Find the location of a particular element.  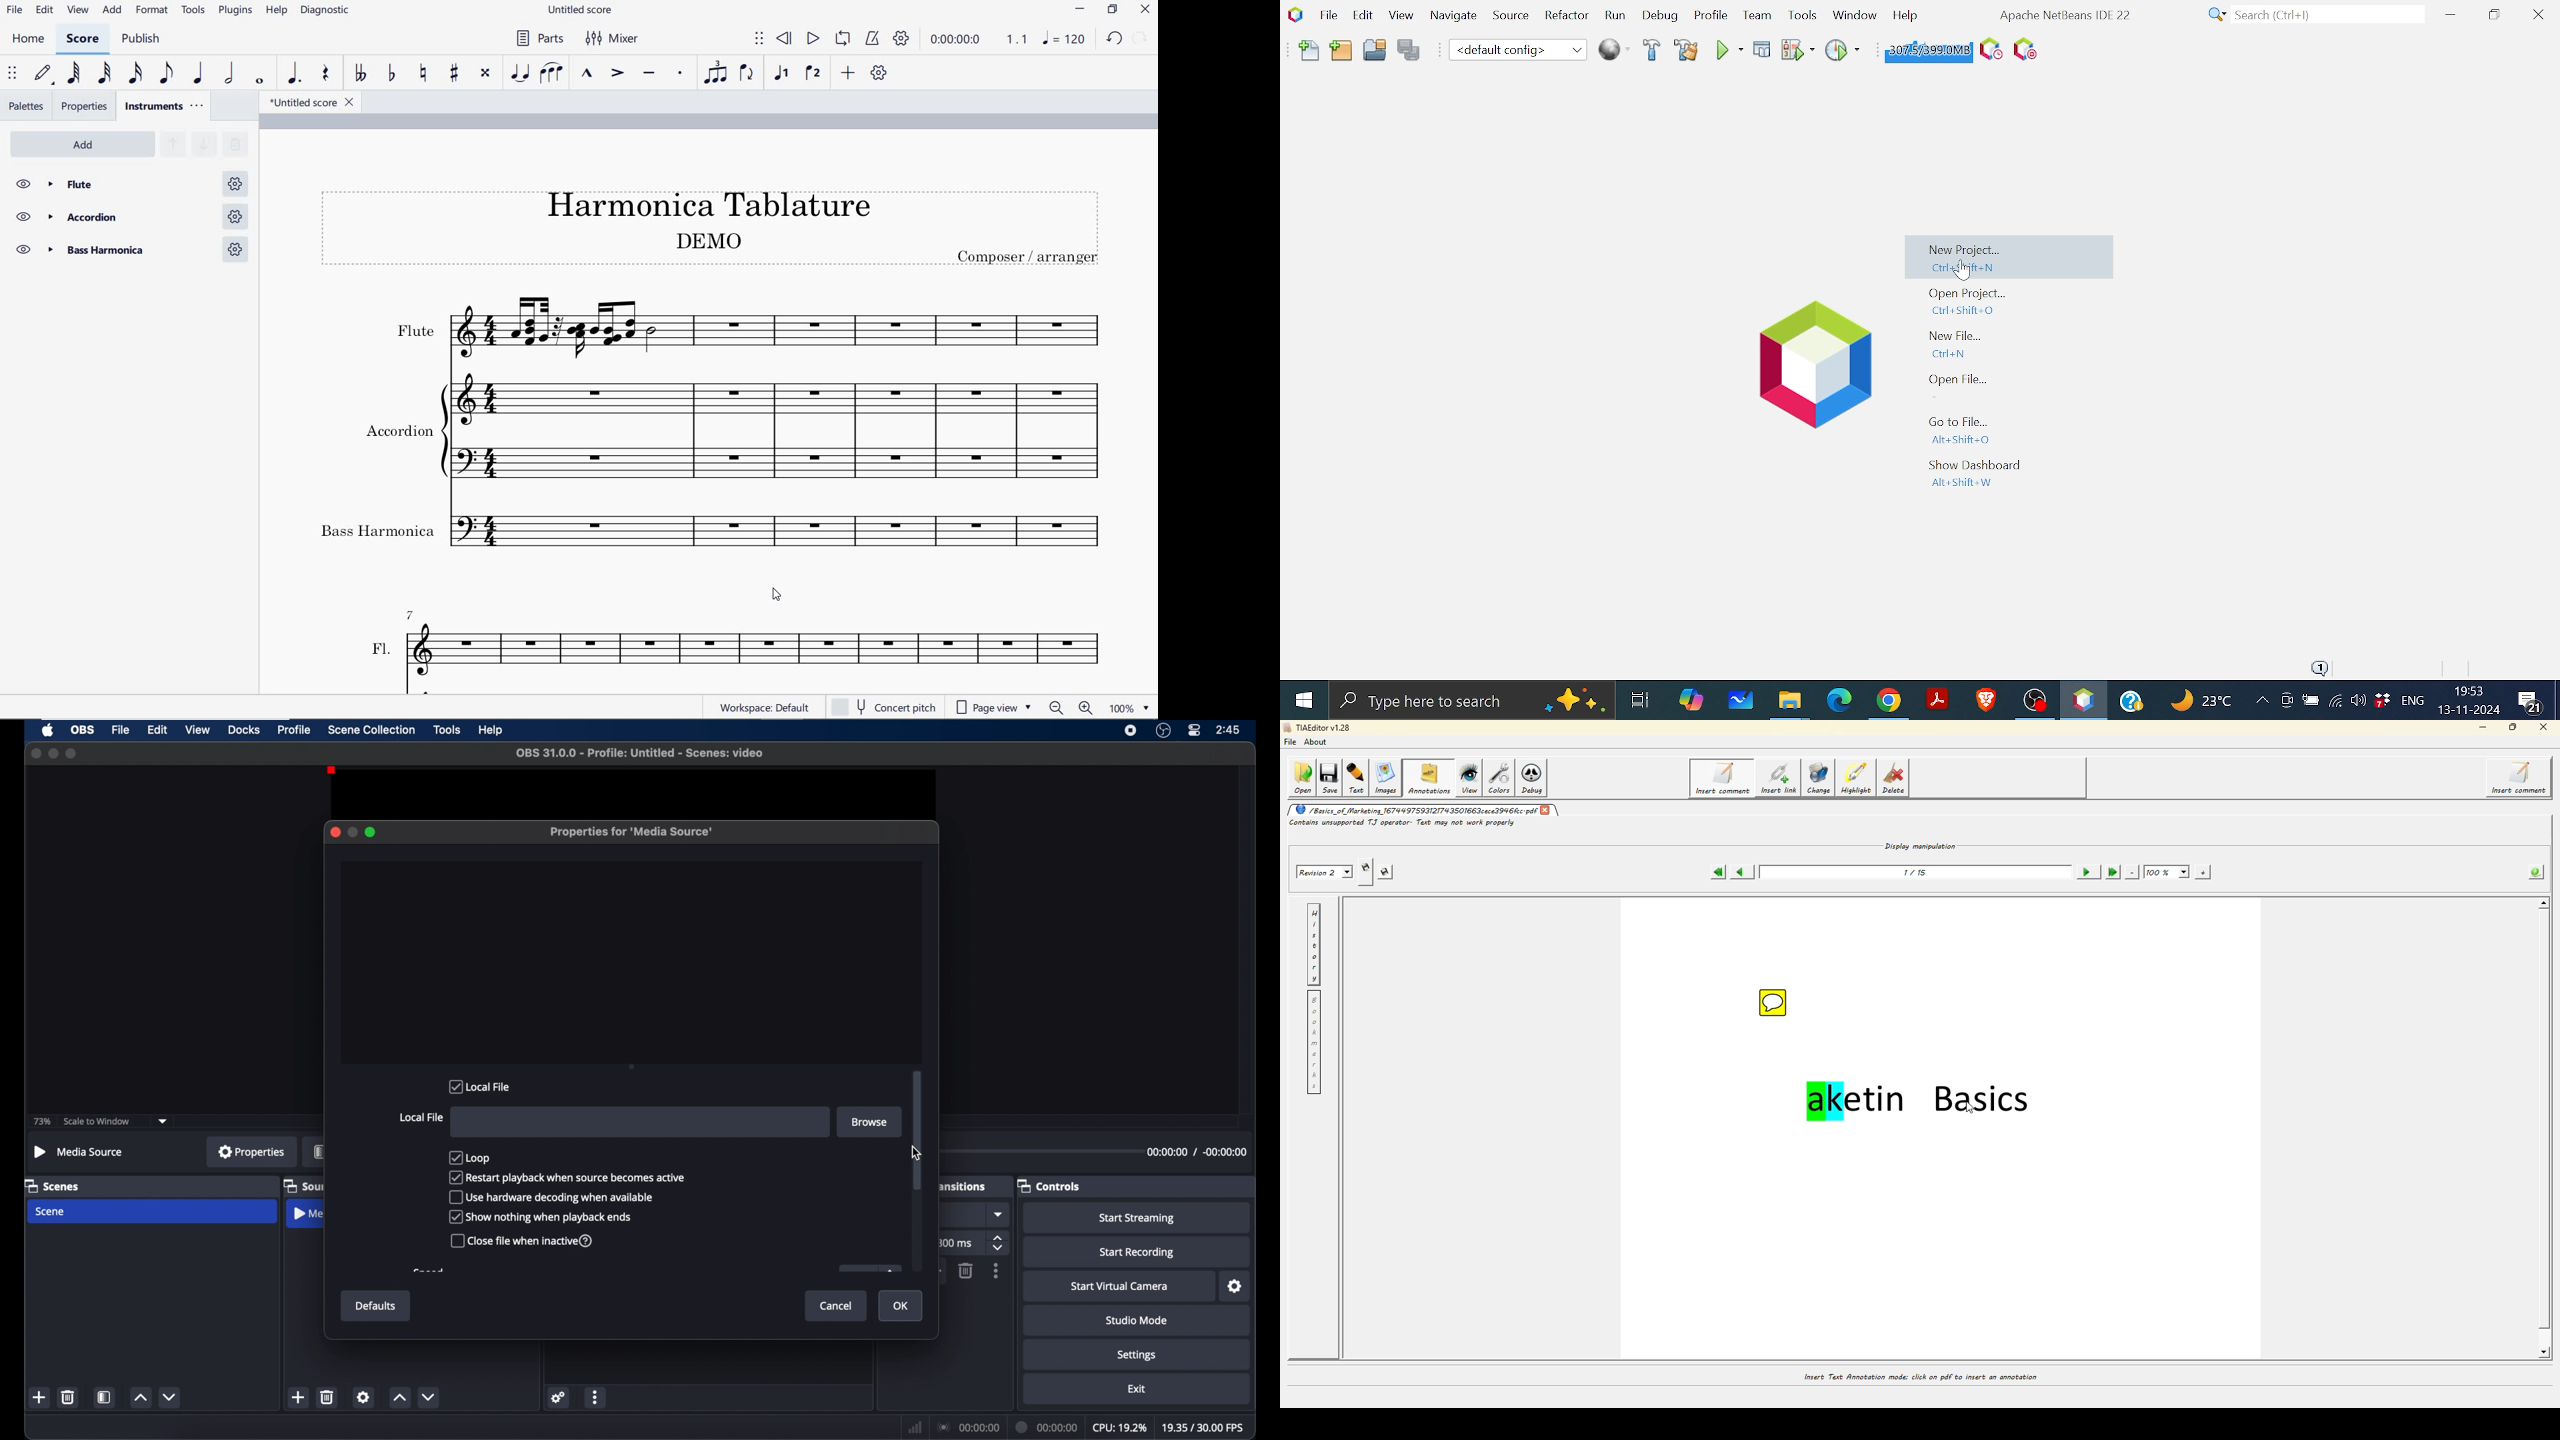

media source is located at coordinates (77, 1151).